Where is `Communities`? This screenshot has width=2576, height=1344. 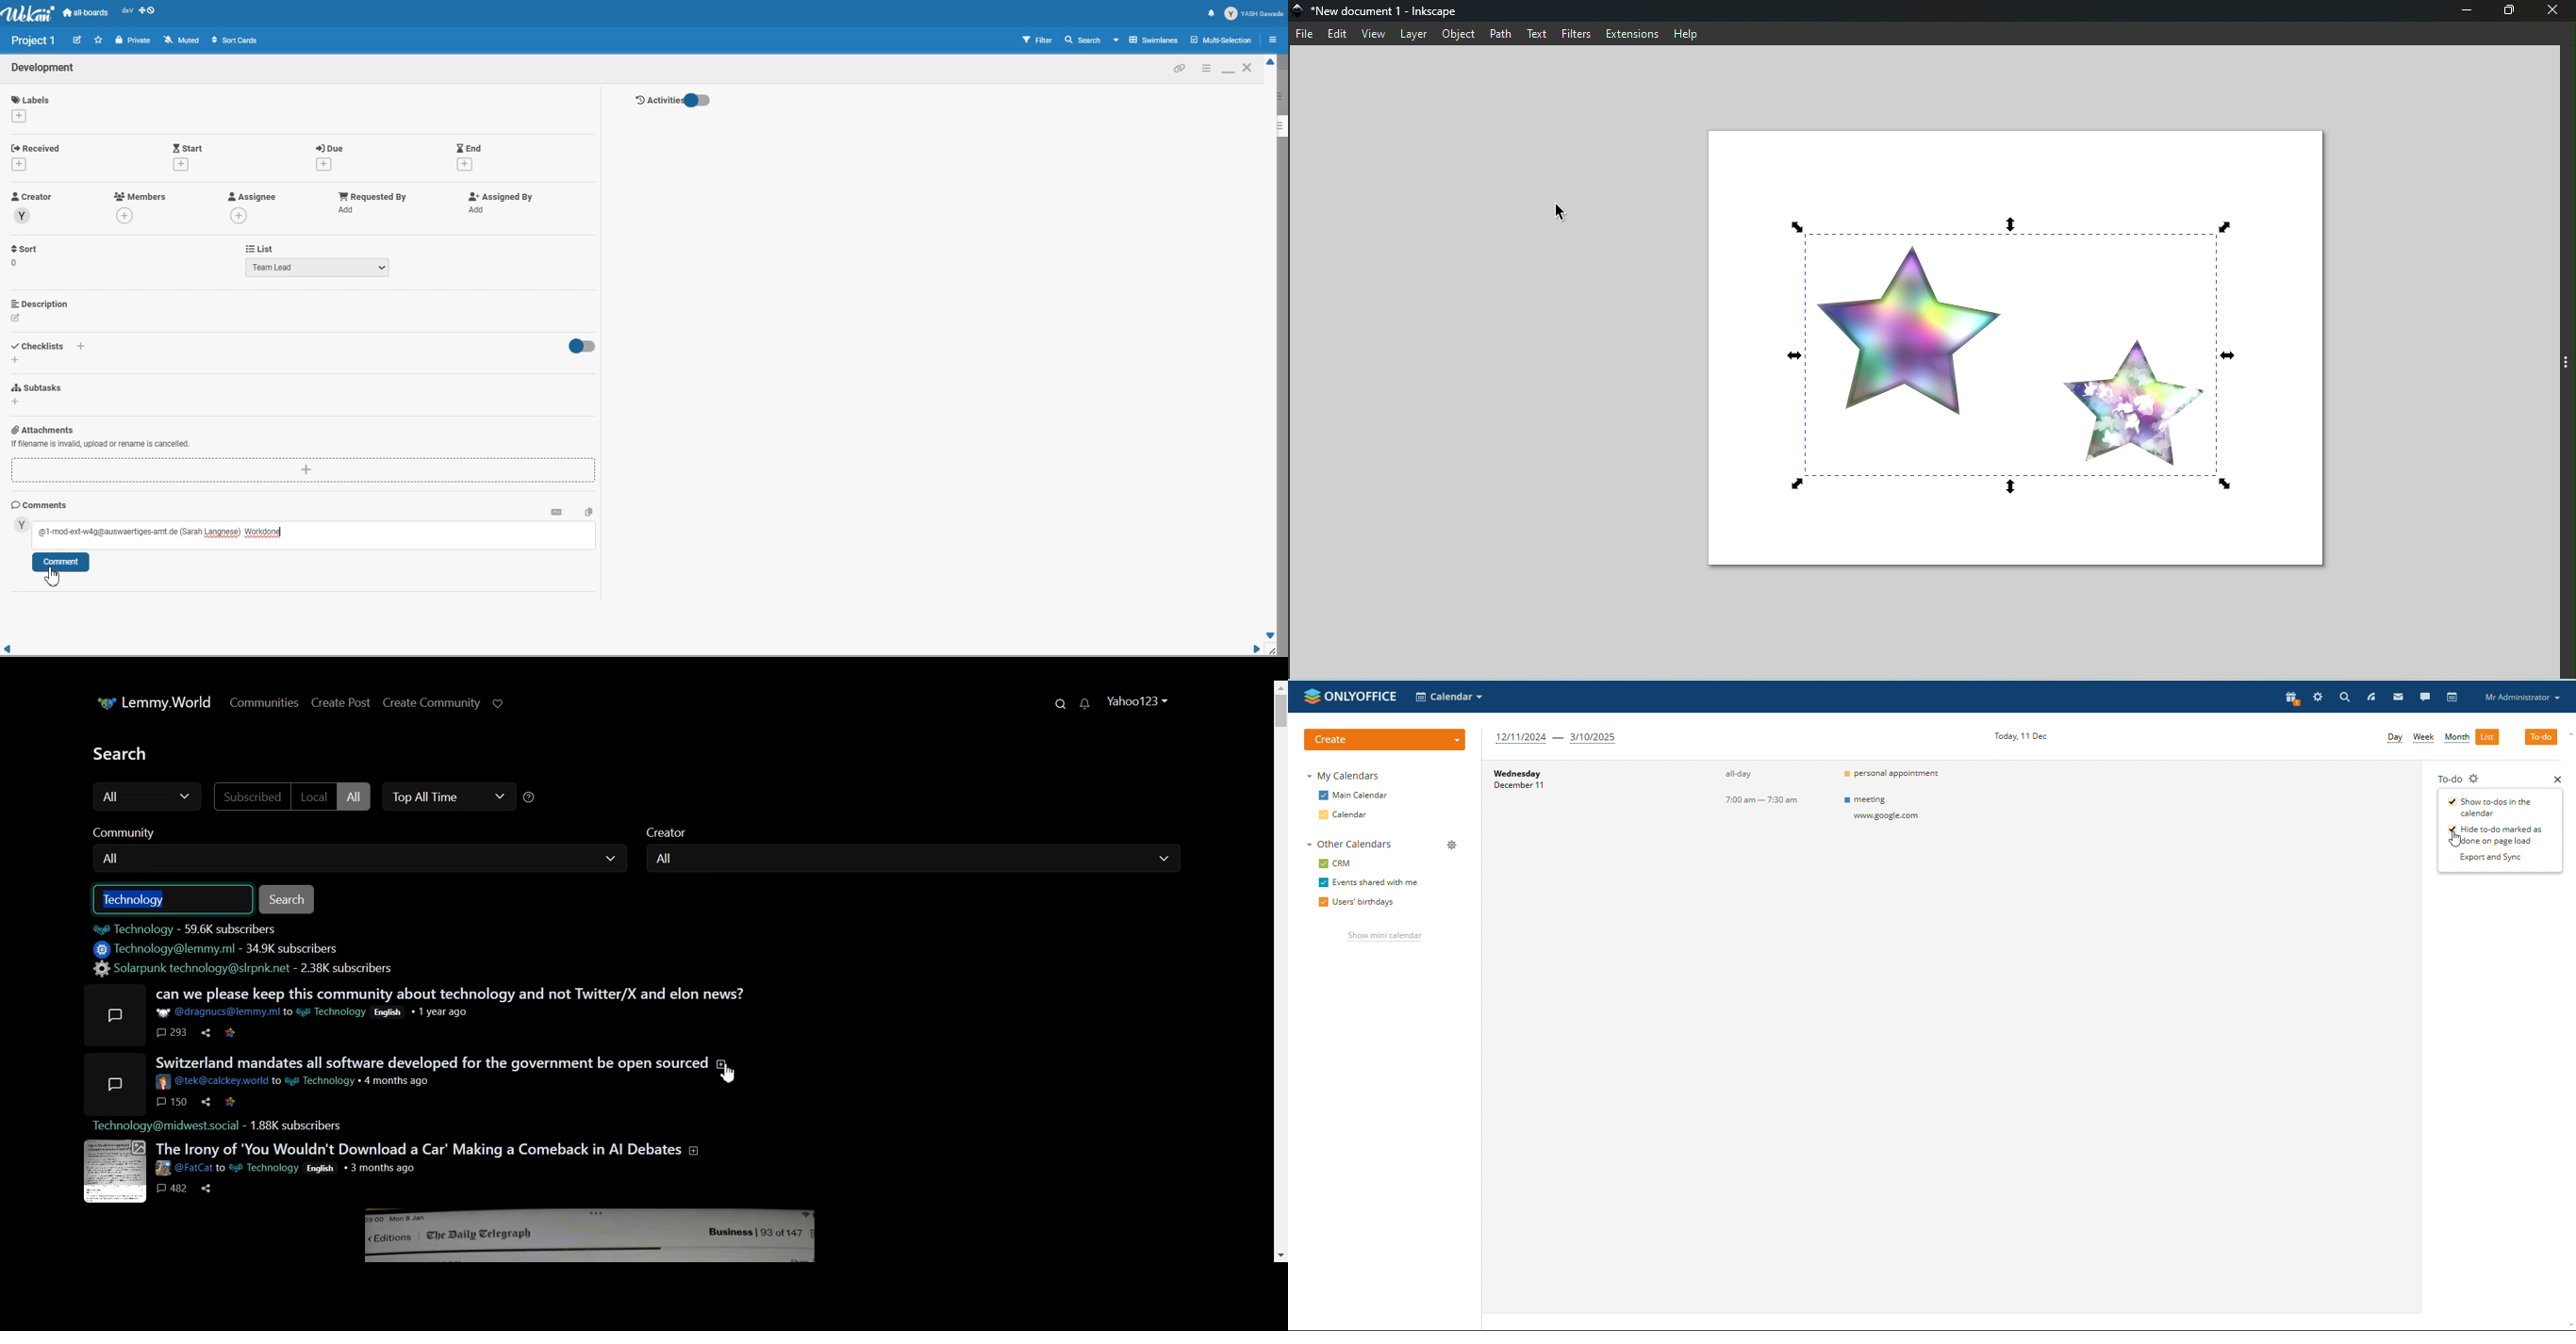 Communities is located at coordinates (267, 702).